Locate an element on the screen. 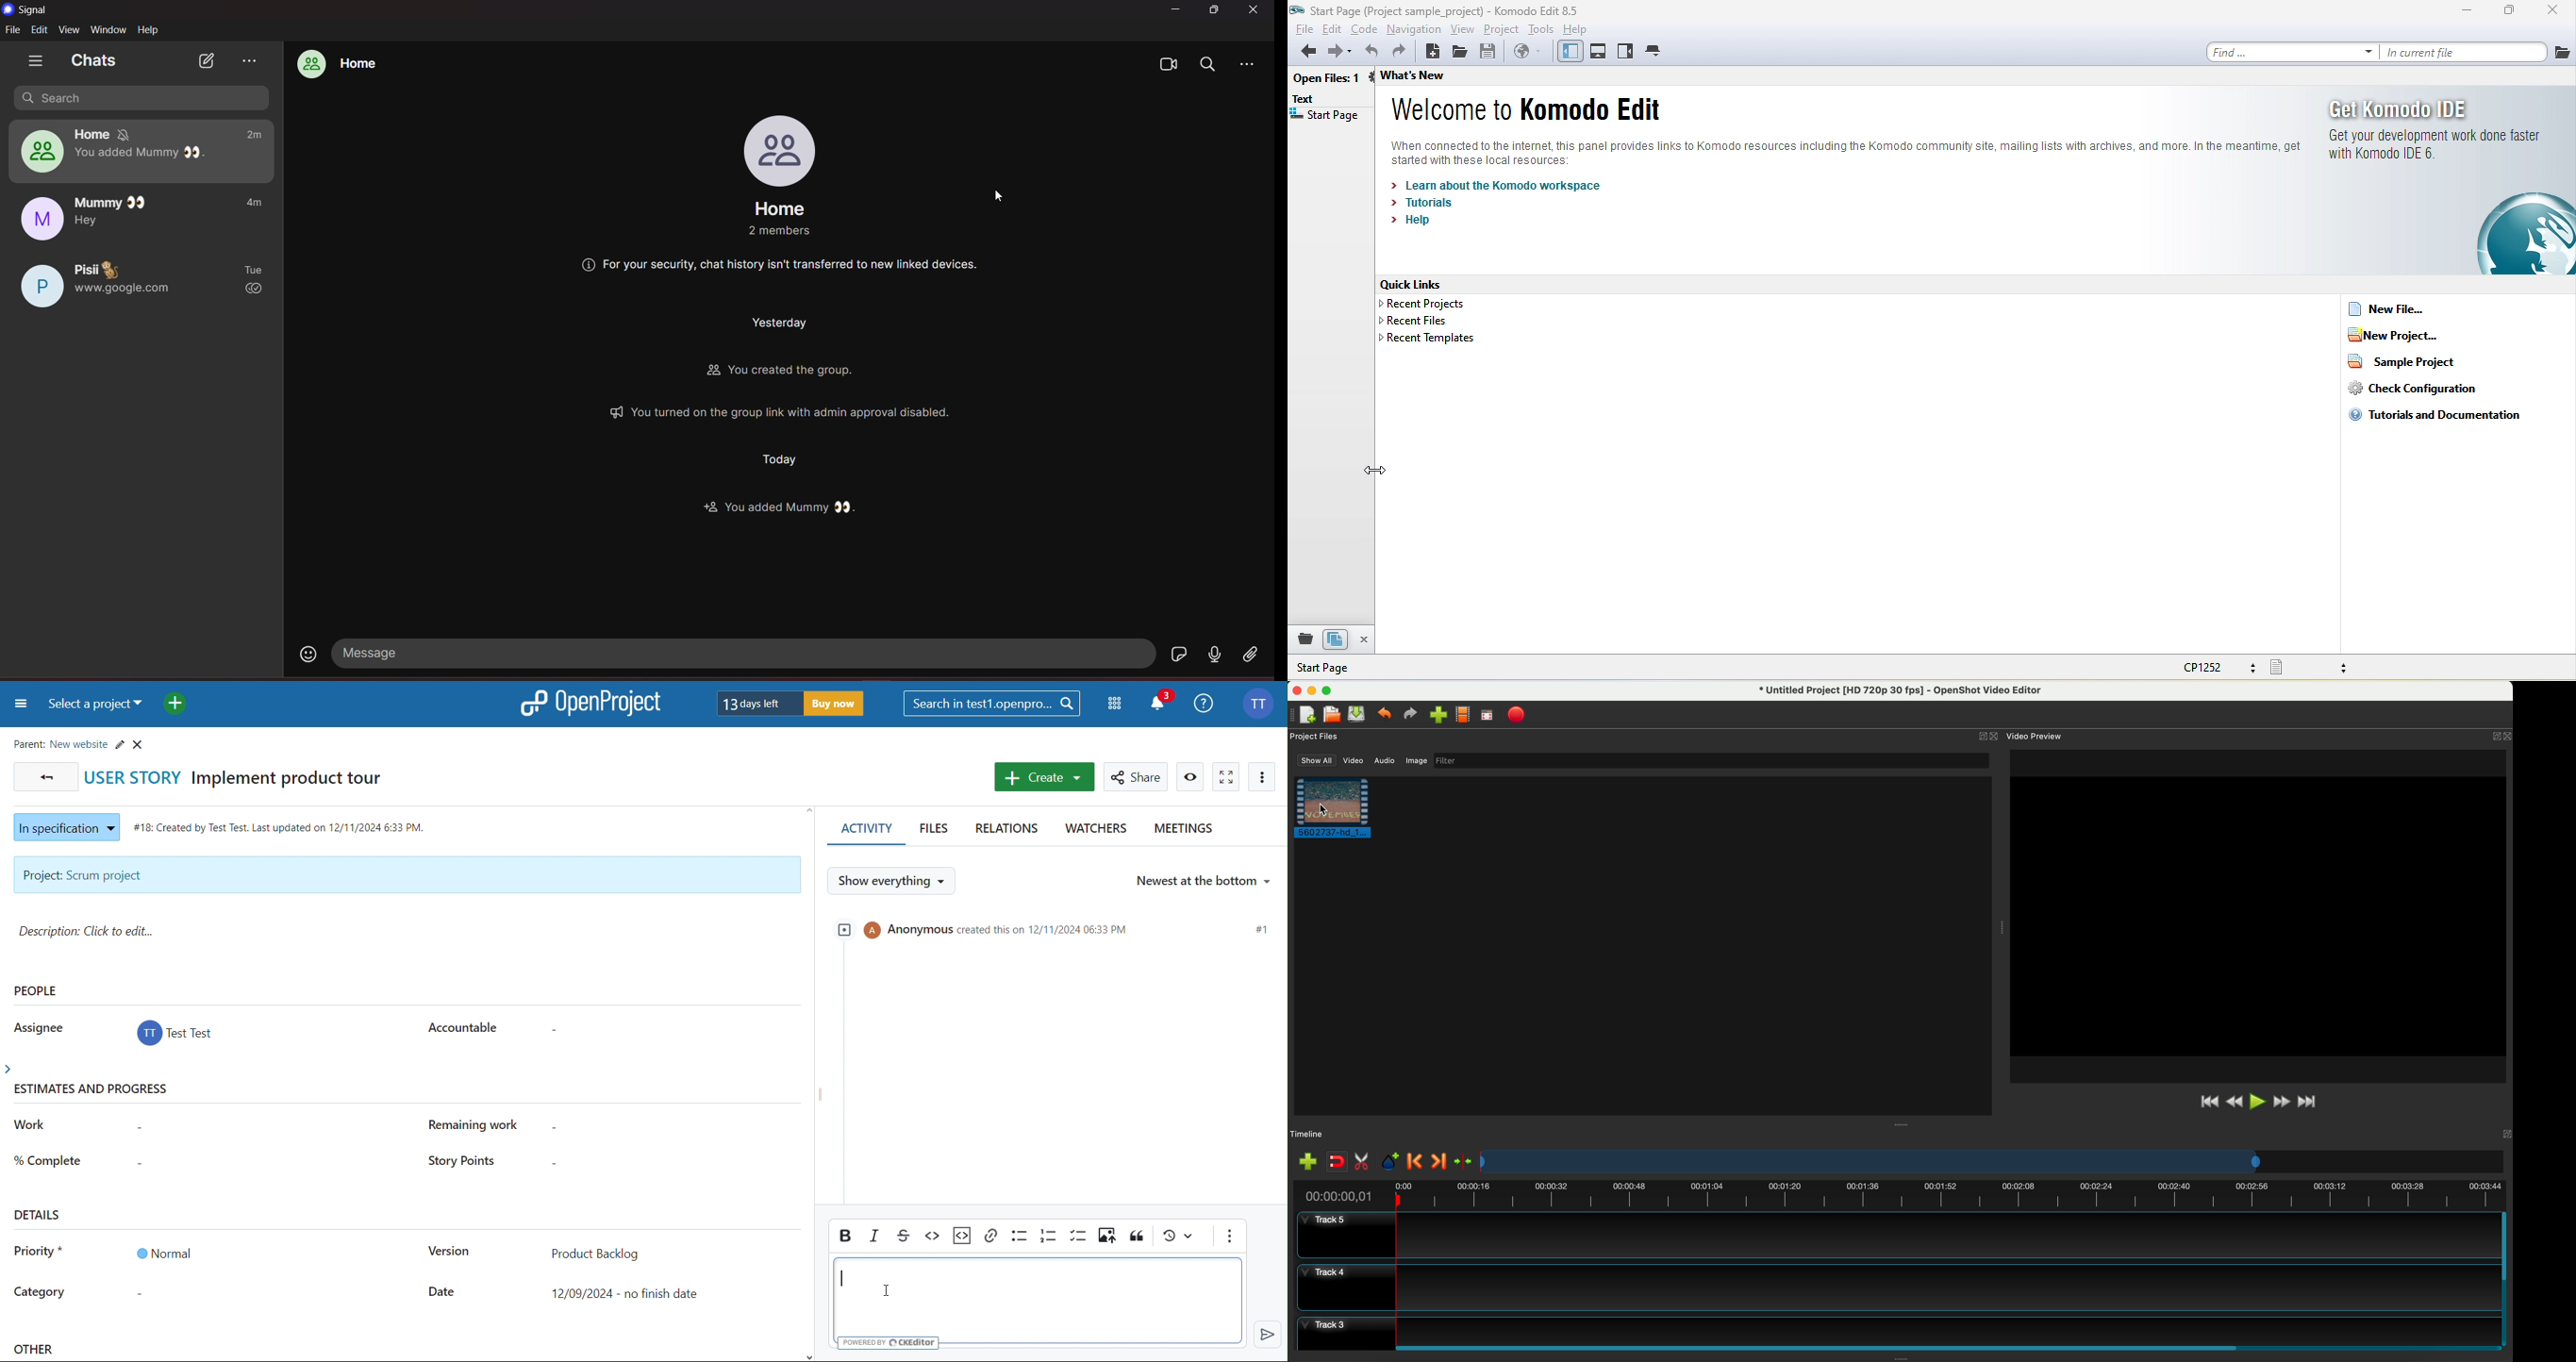 Image resolution: width=2576 pixels, height=1372 pixels. home is located at coordinates (95, 131).